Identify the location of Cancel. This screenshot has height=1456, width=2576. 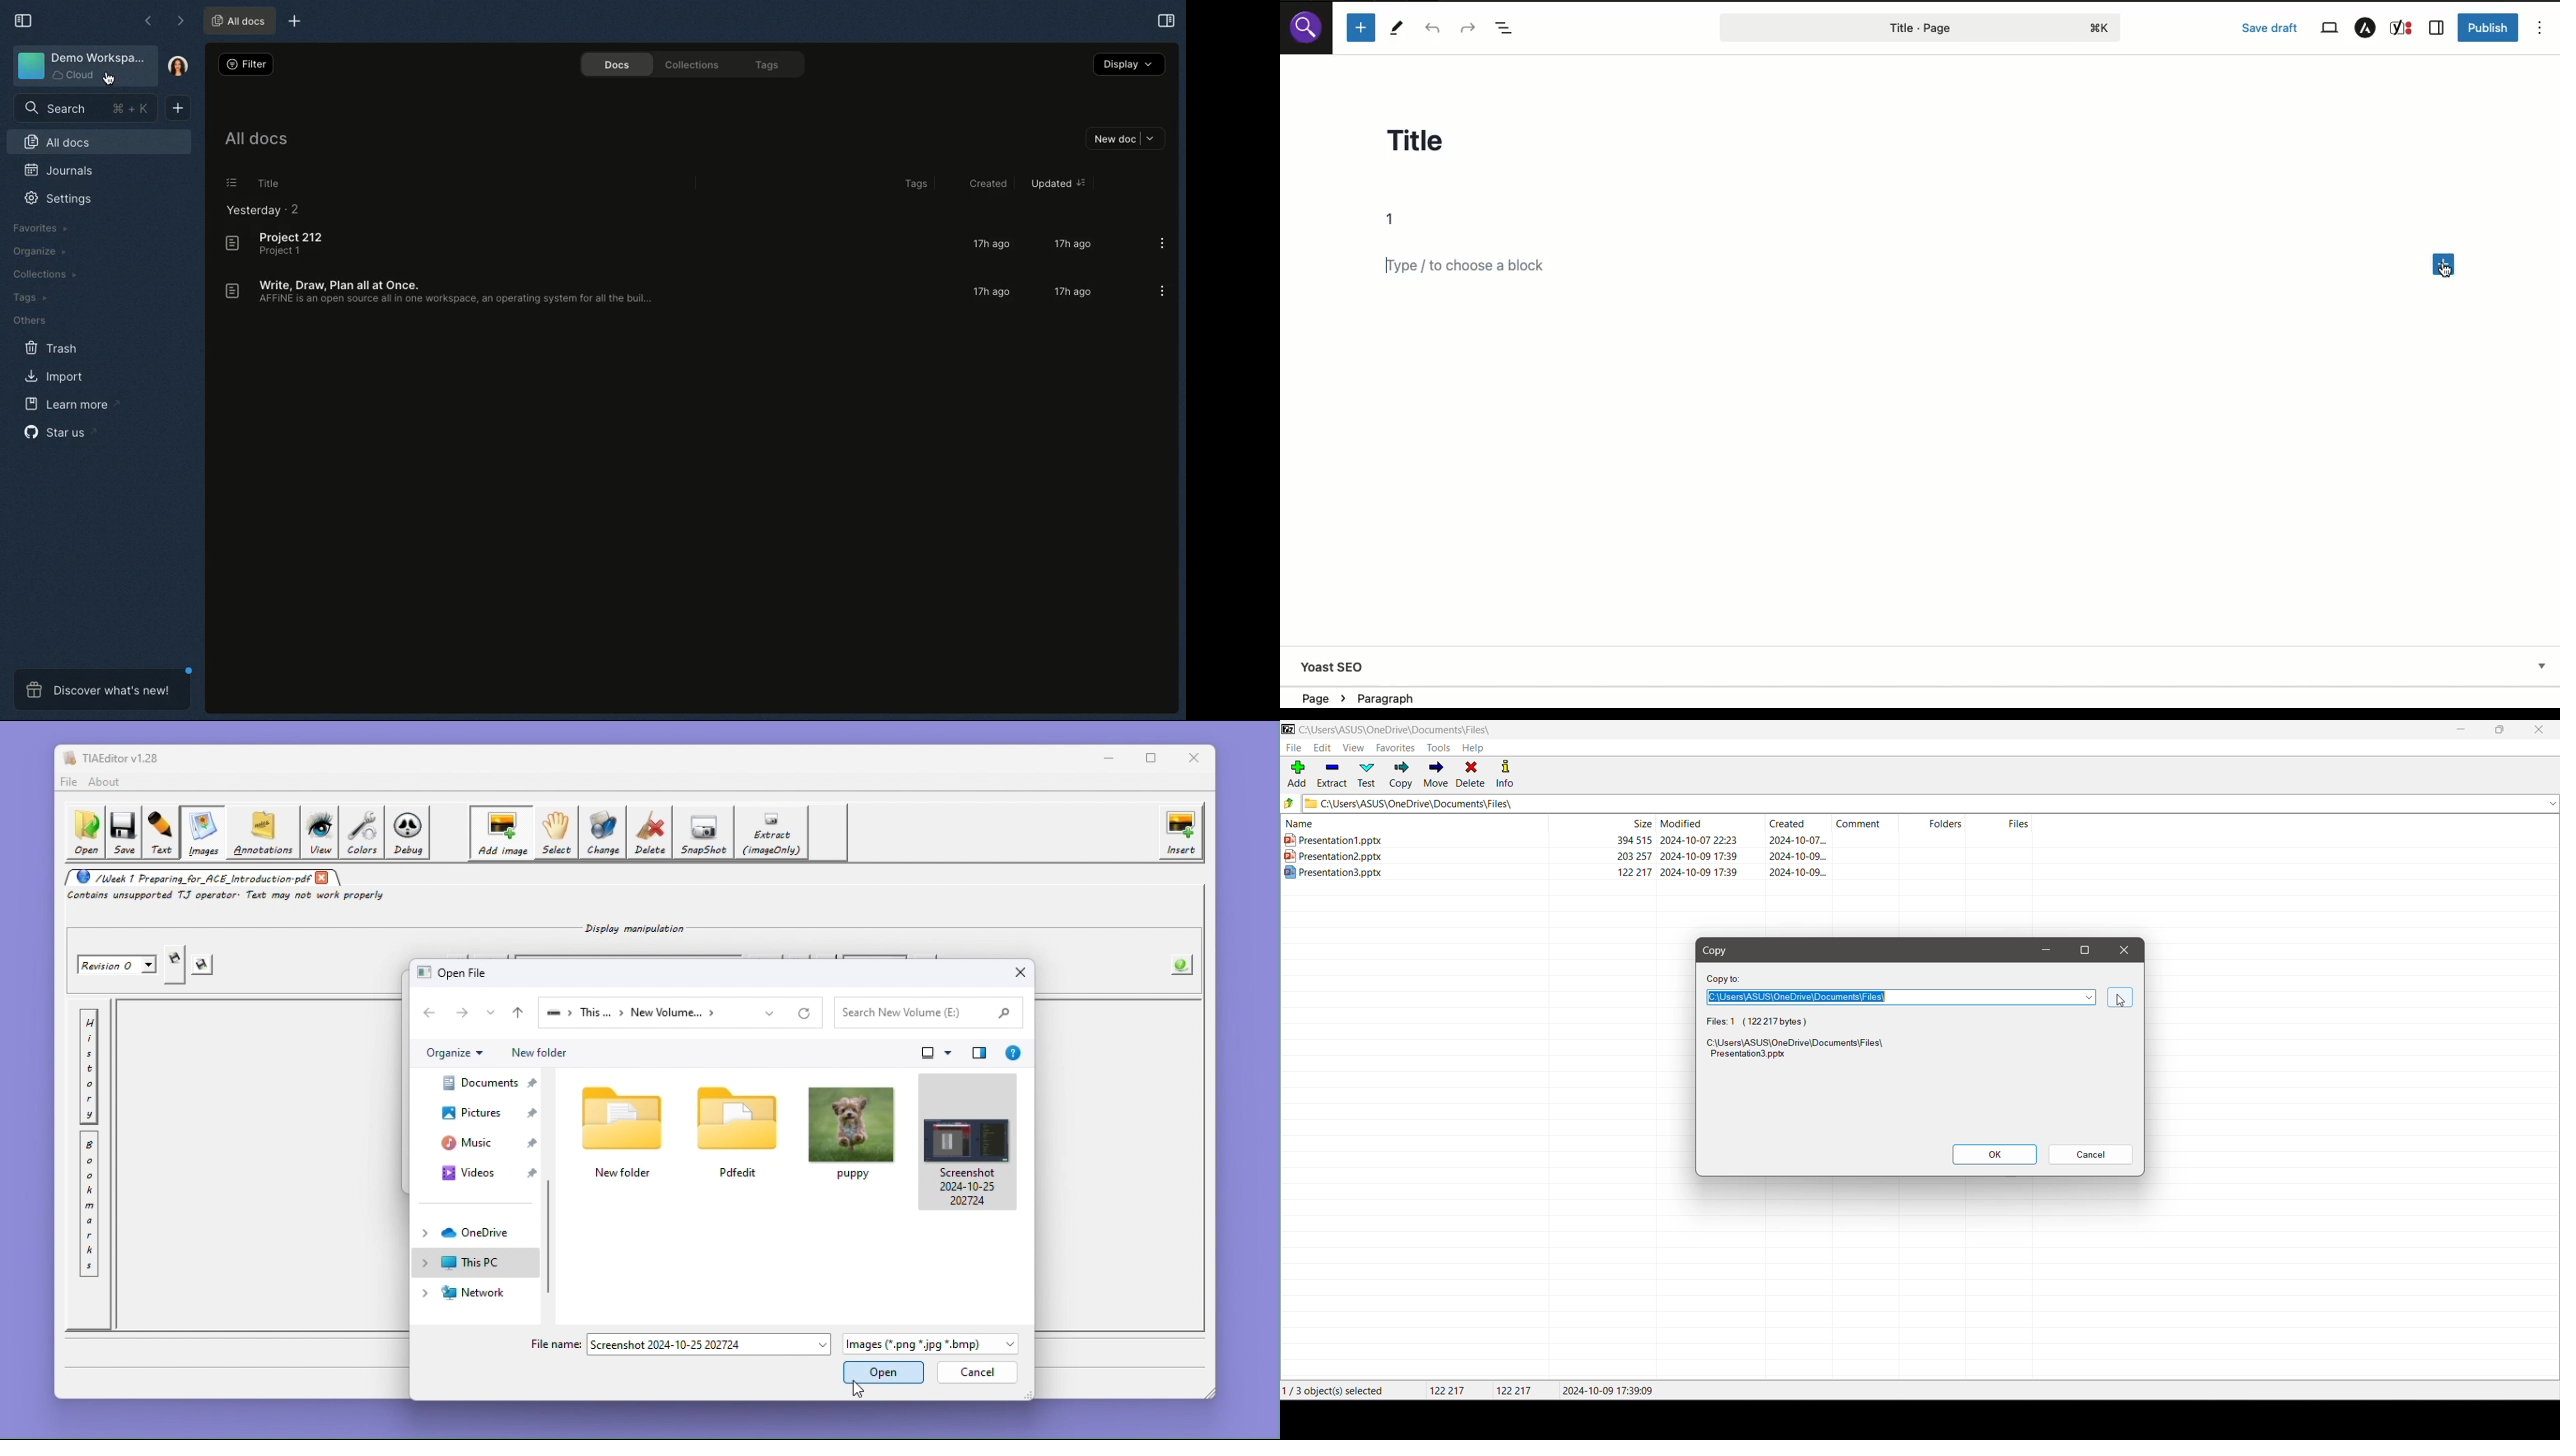
(2091, 1155).